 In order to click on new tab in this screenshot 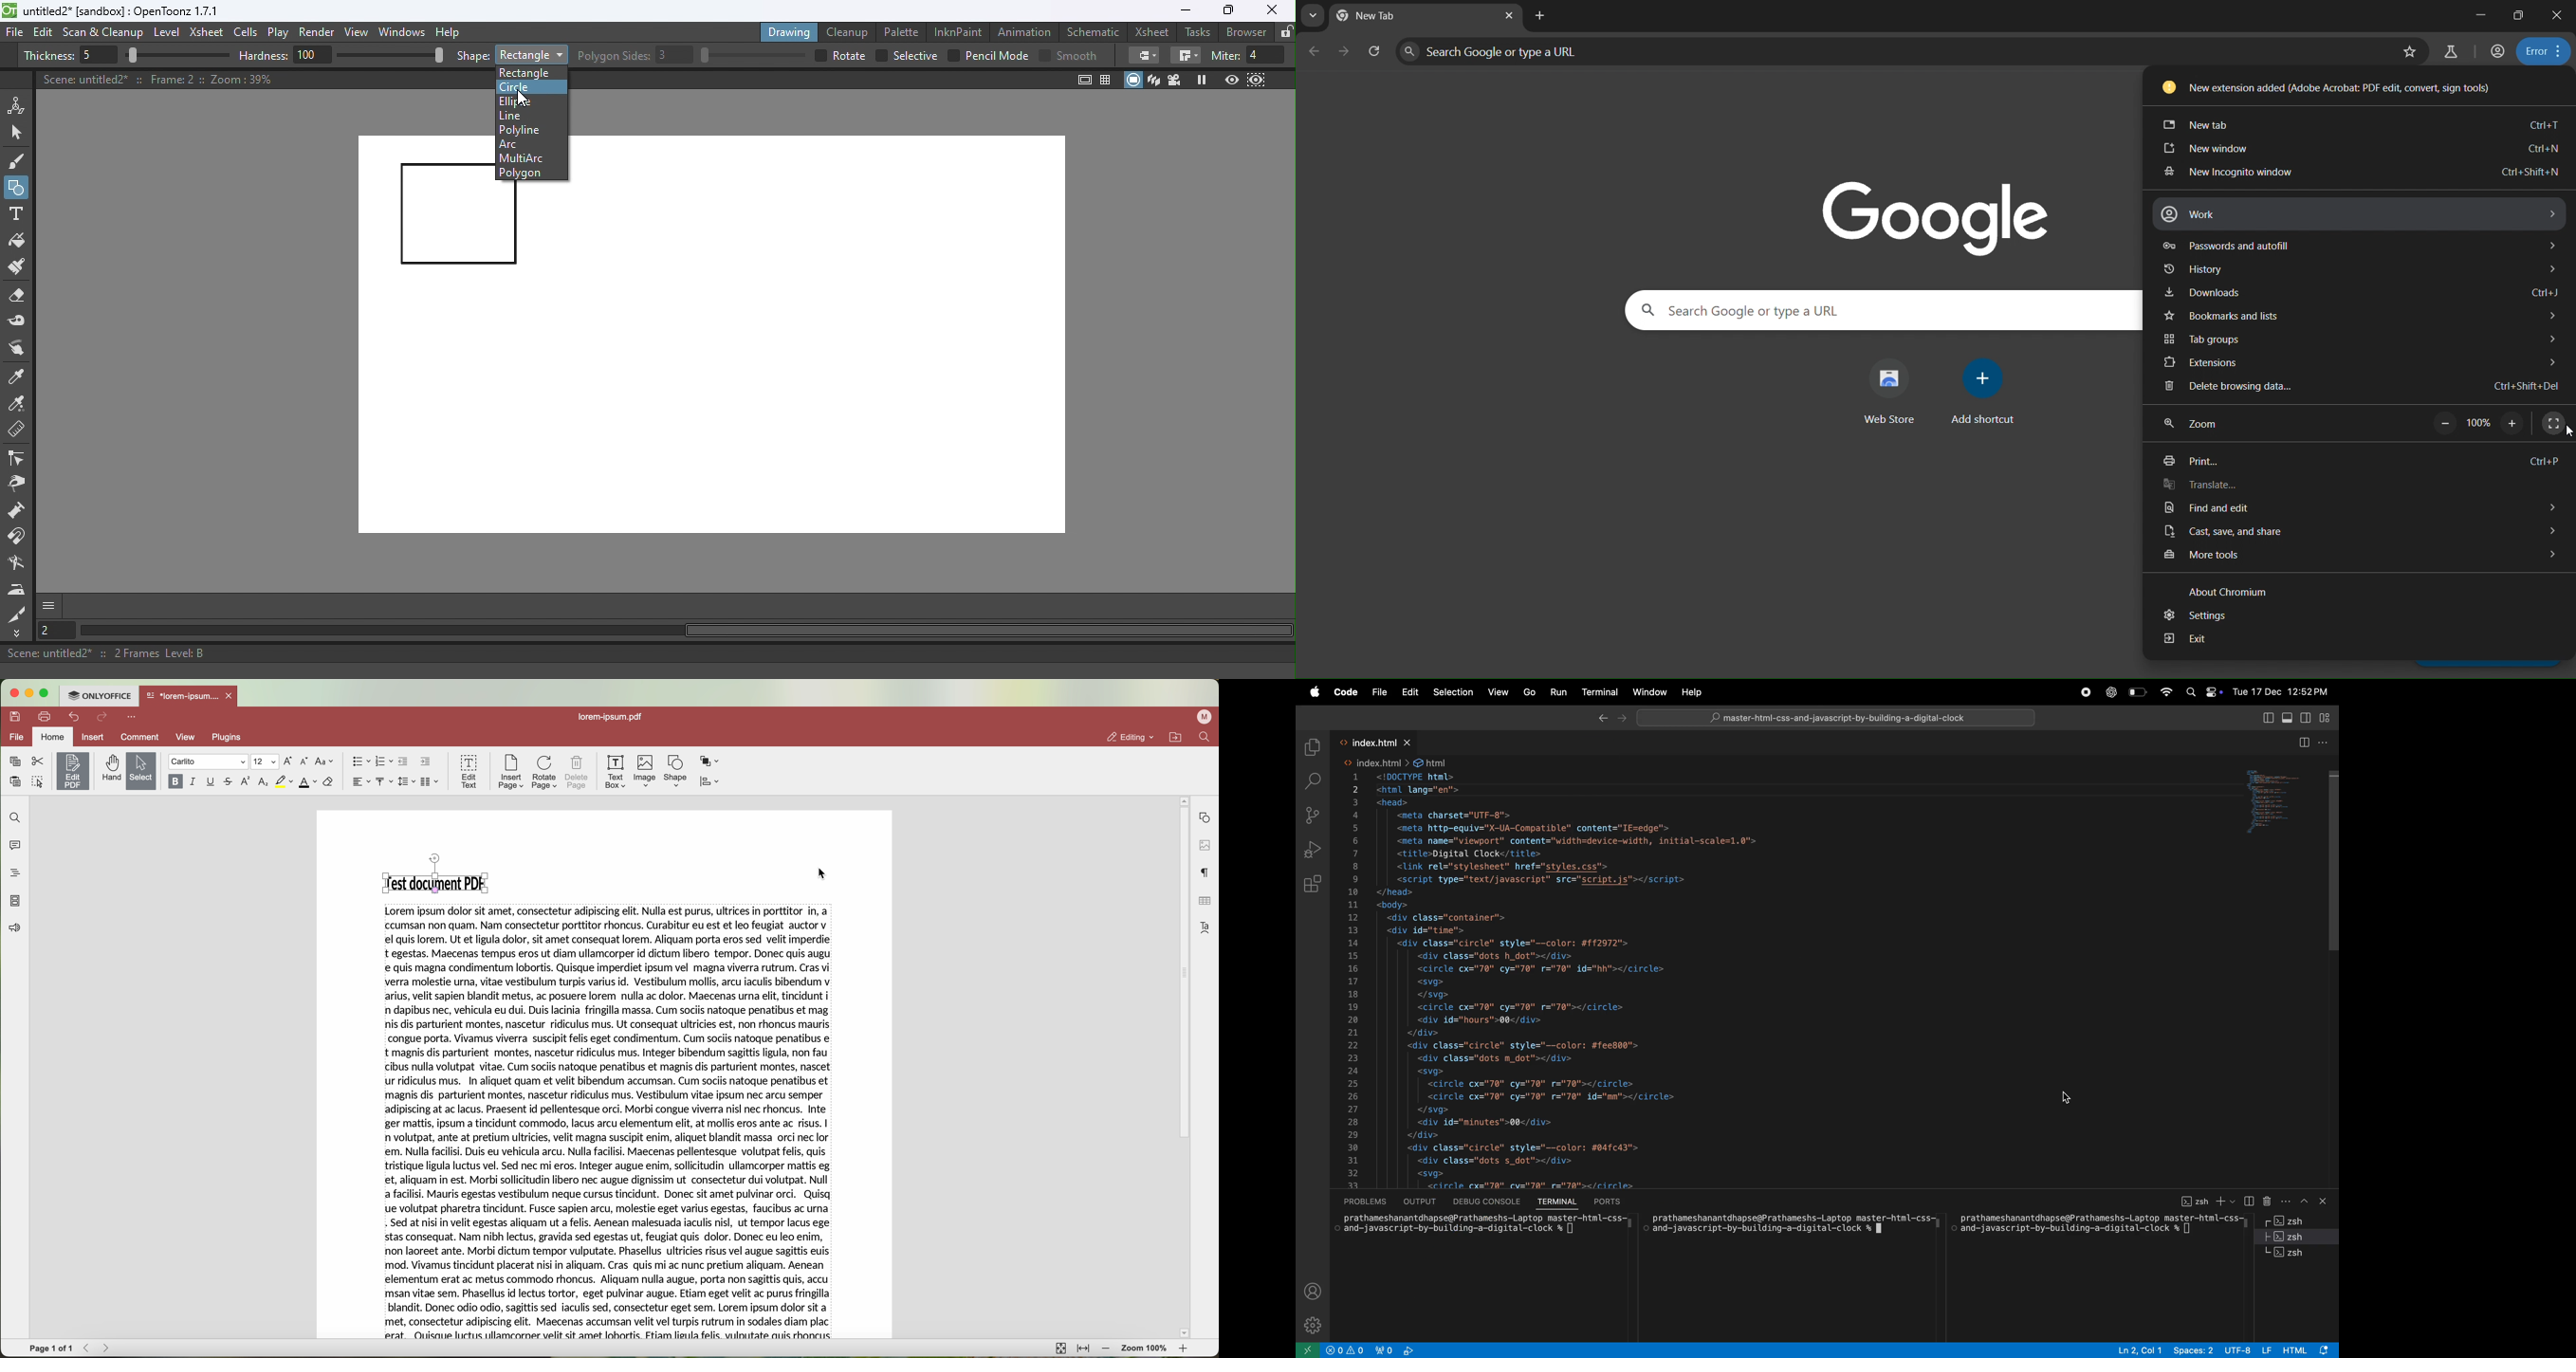, I will do `click(2361, 123)`.